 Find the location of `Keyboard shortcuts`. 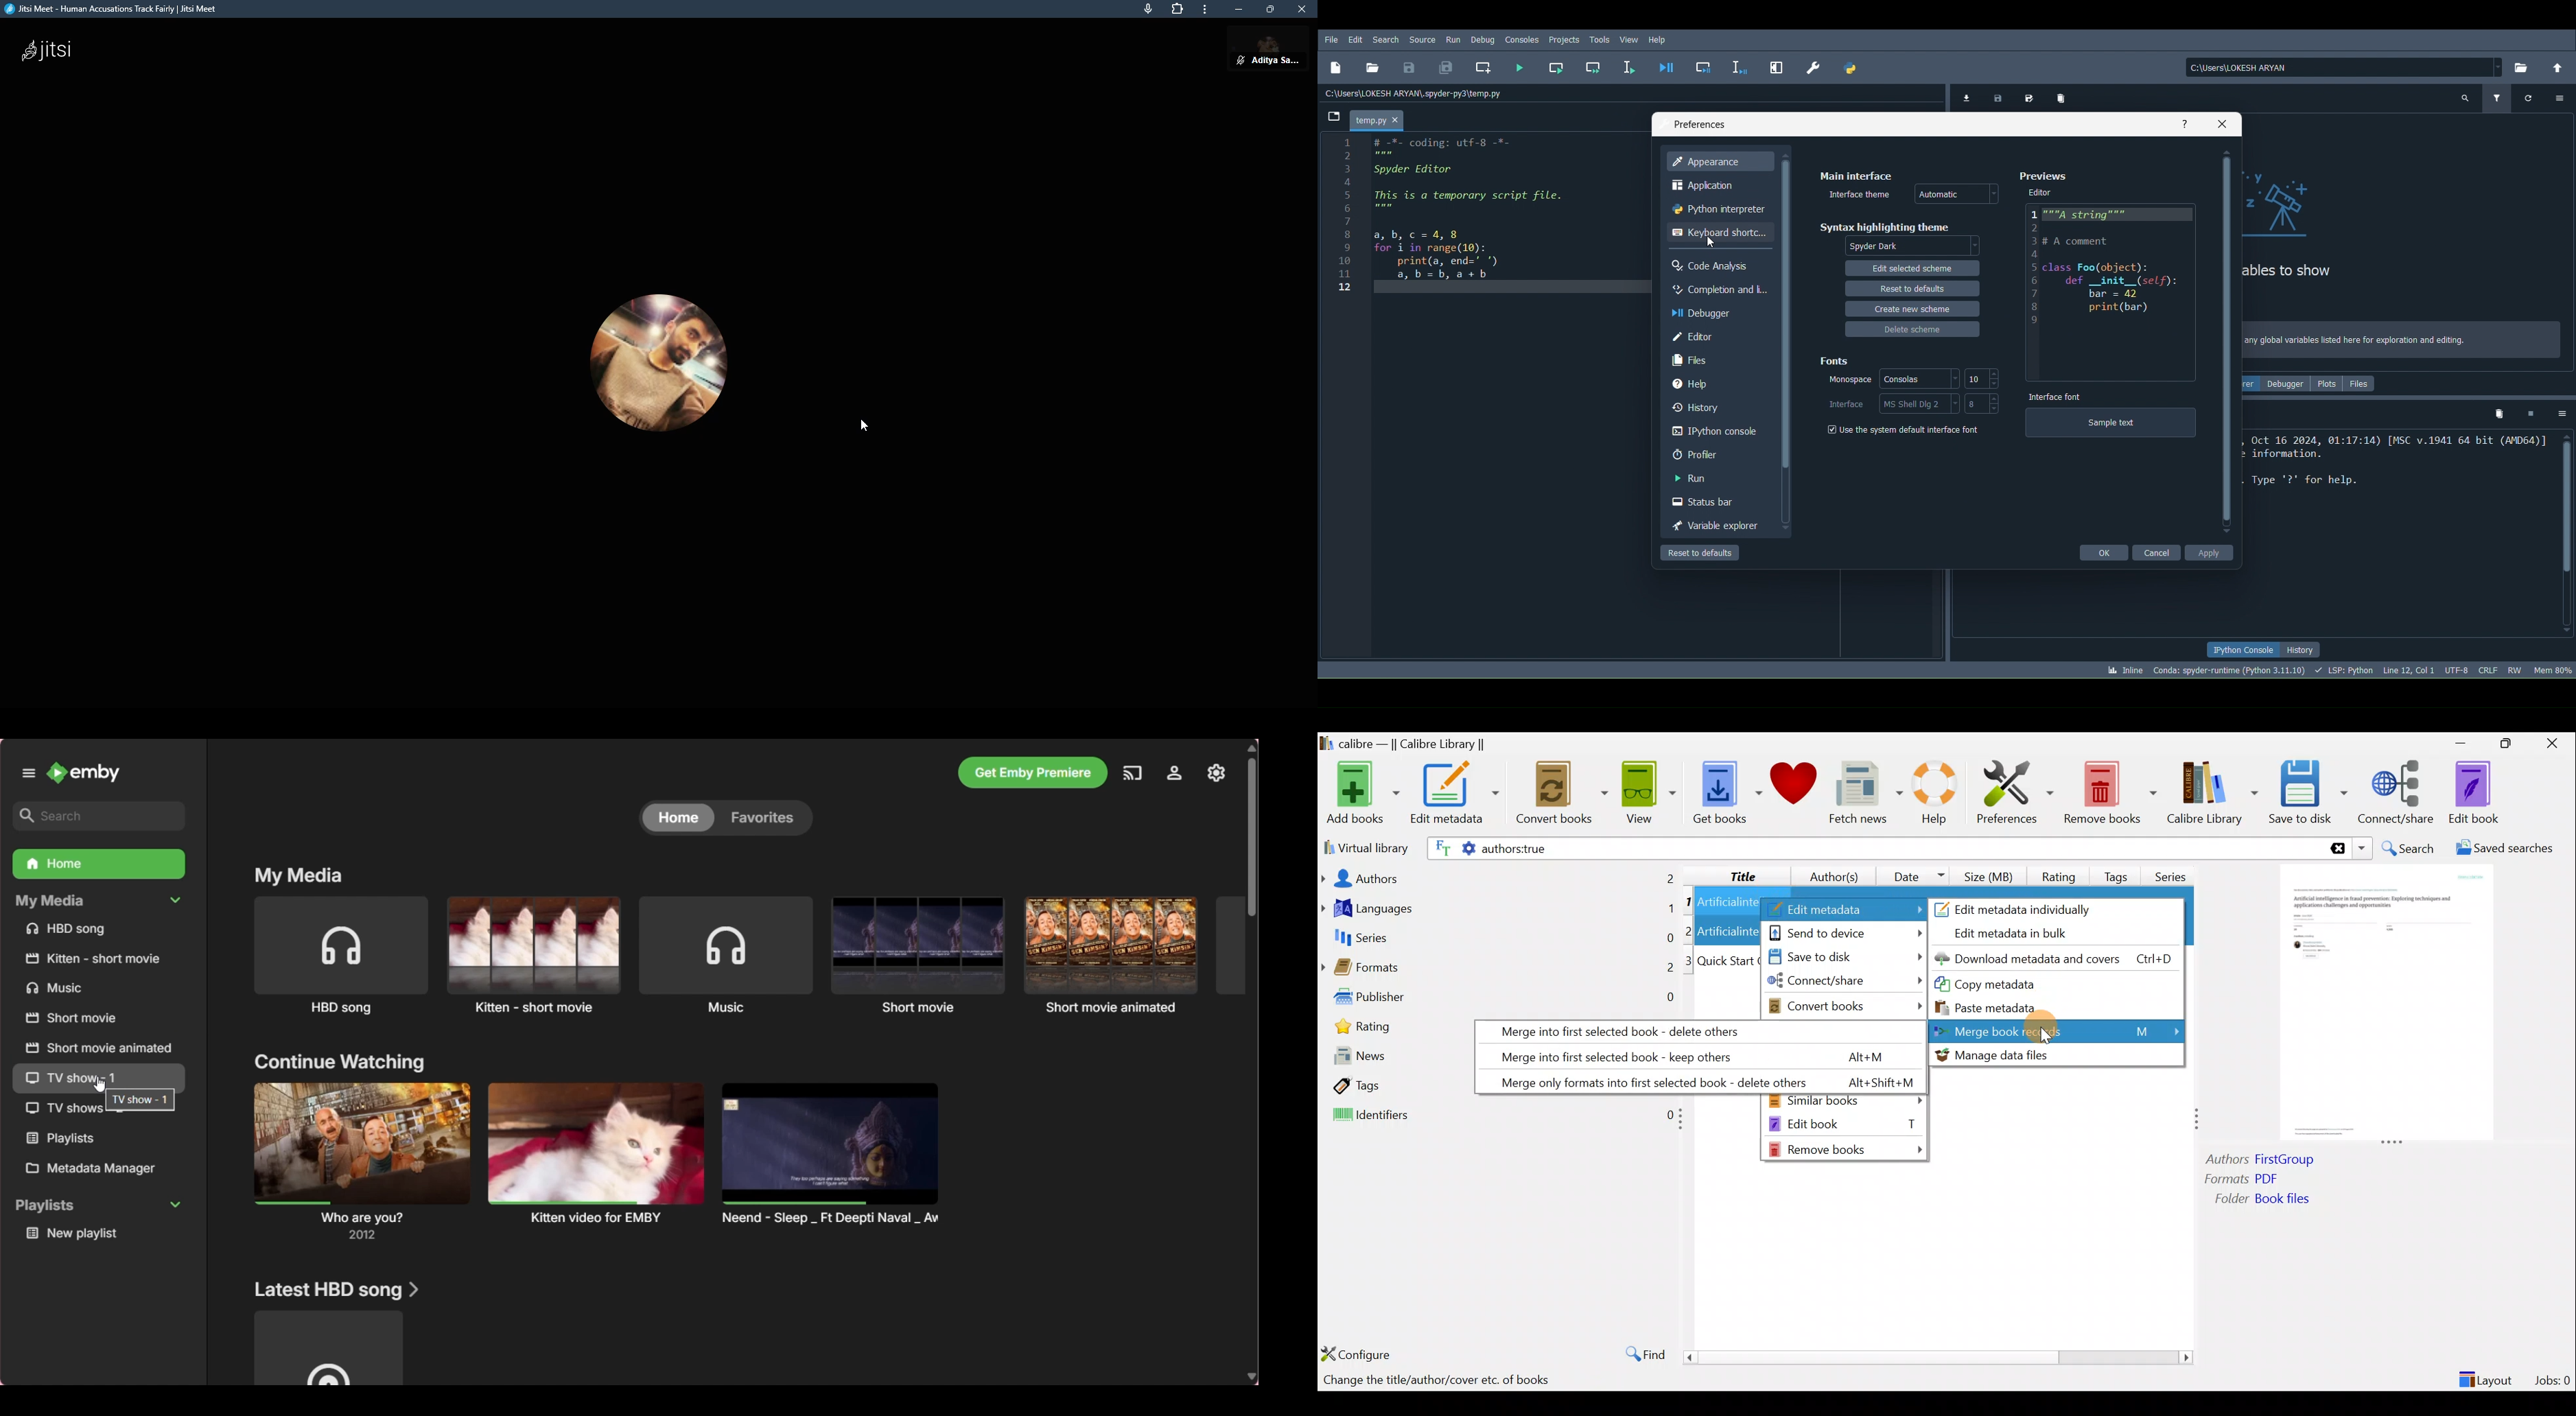

Keyboard shortcuts is located at coordinates (1719, 233).